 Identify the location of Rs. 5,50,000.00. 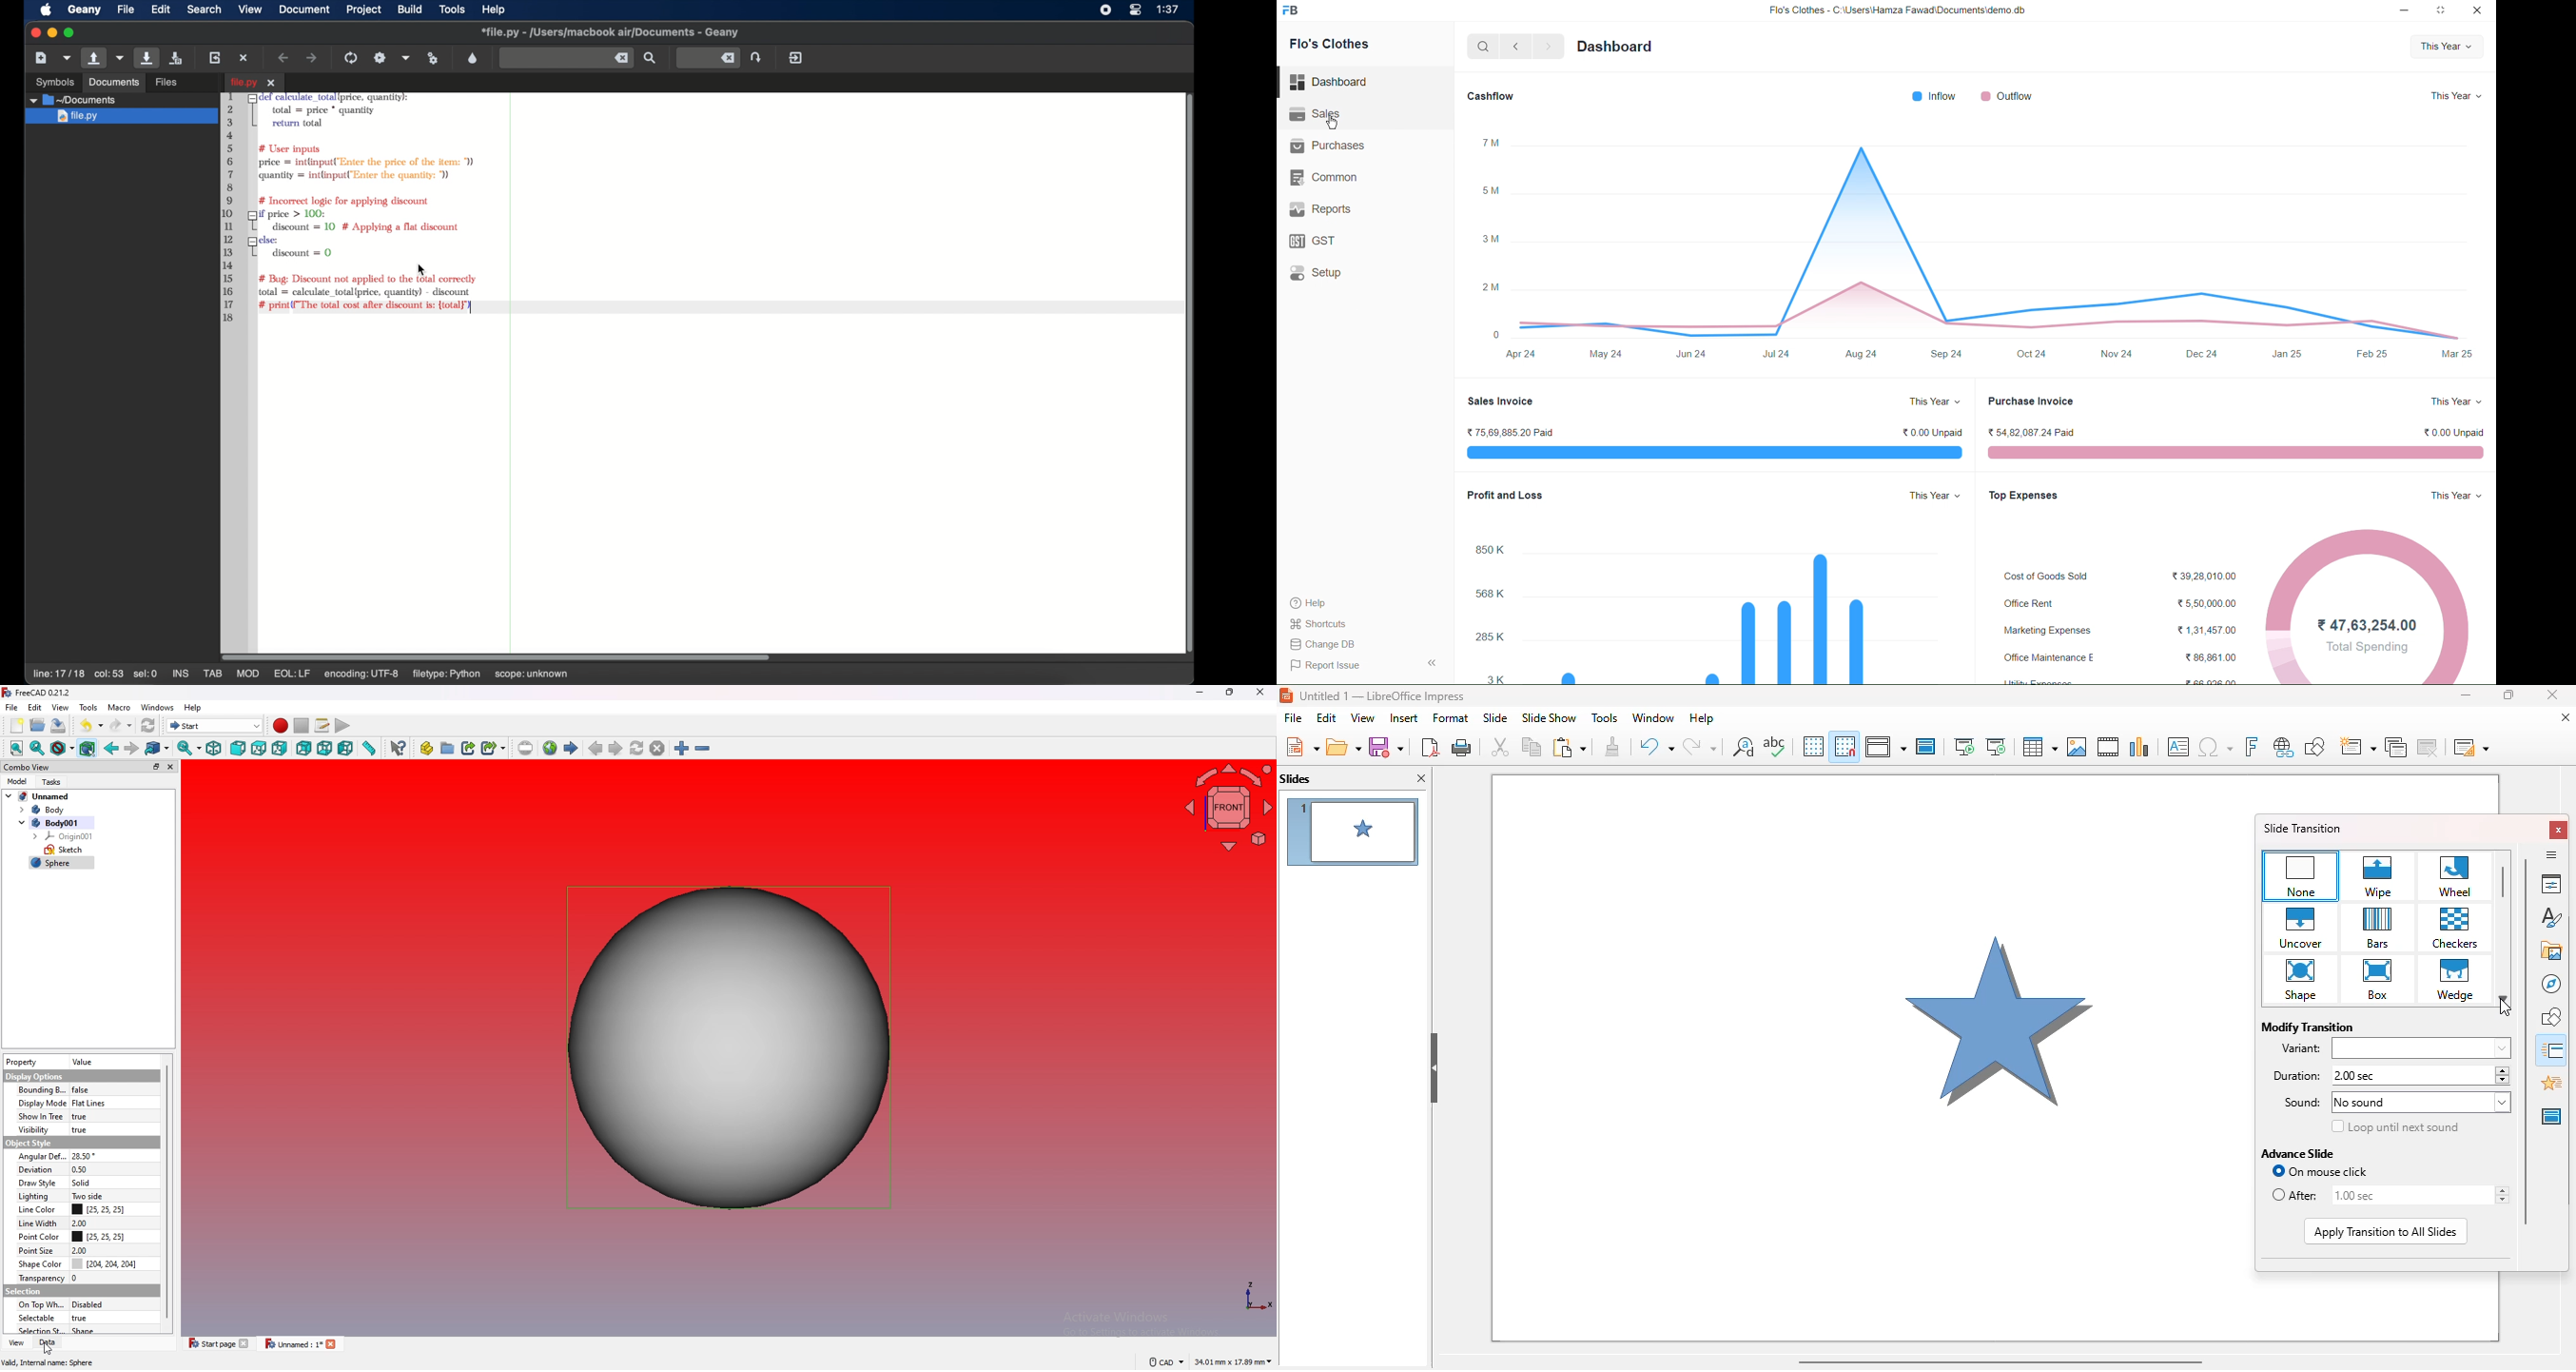
(2203, 602).